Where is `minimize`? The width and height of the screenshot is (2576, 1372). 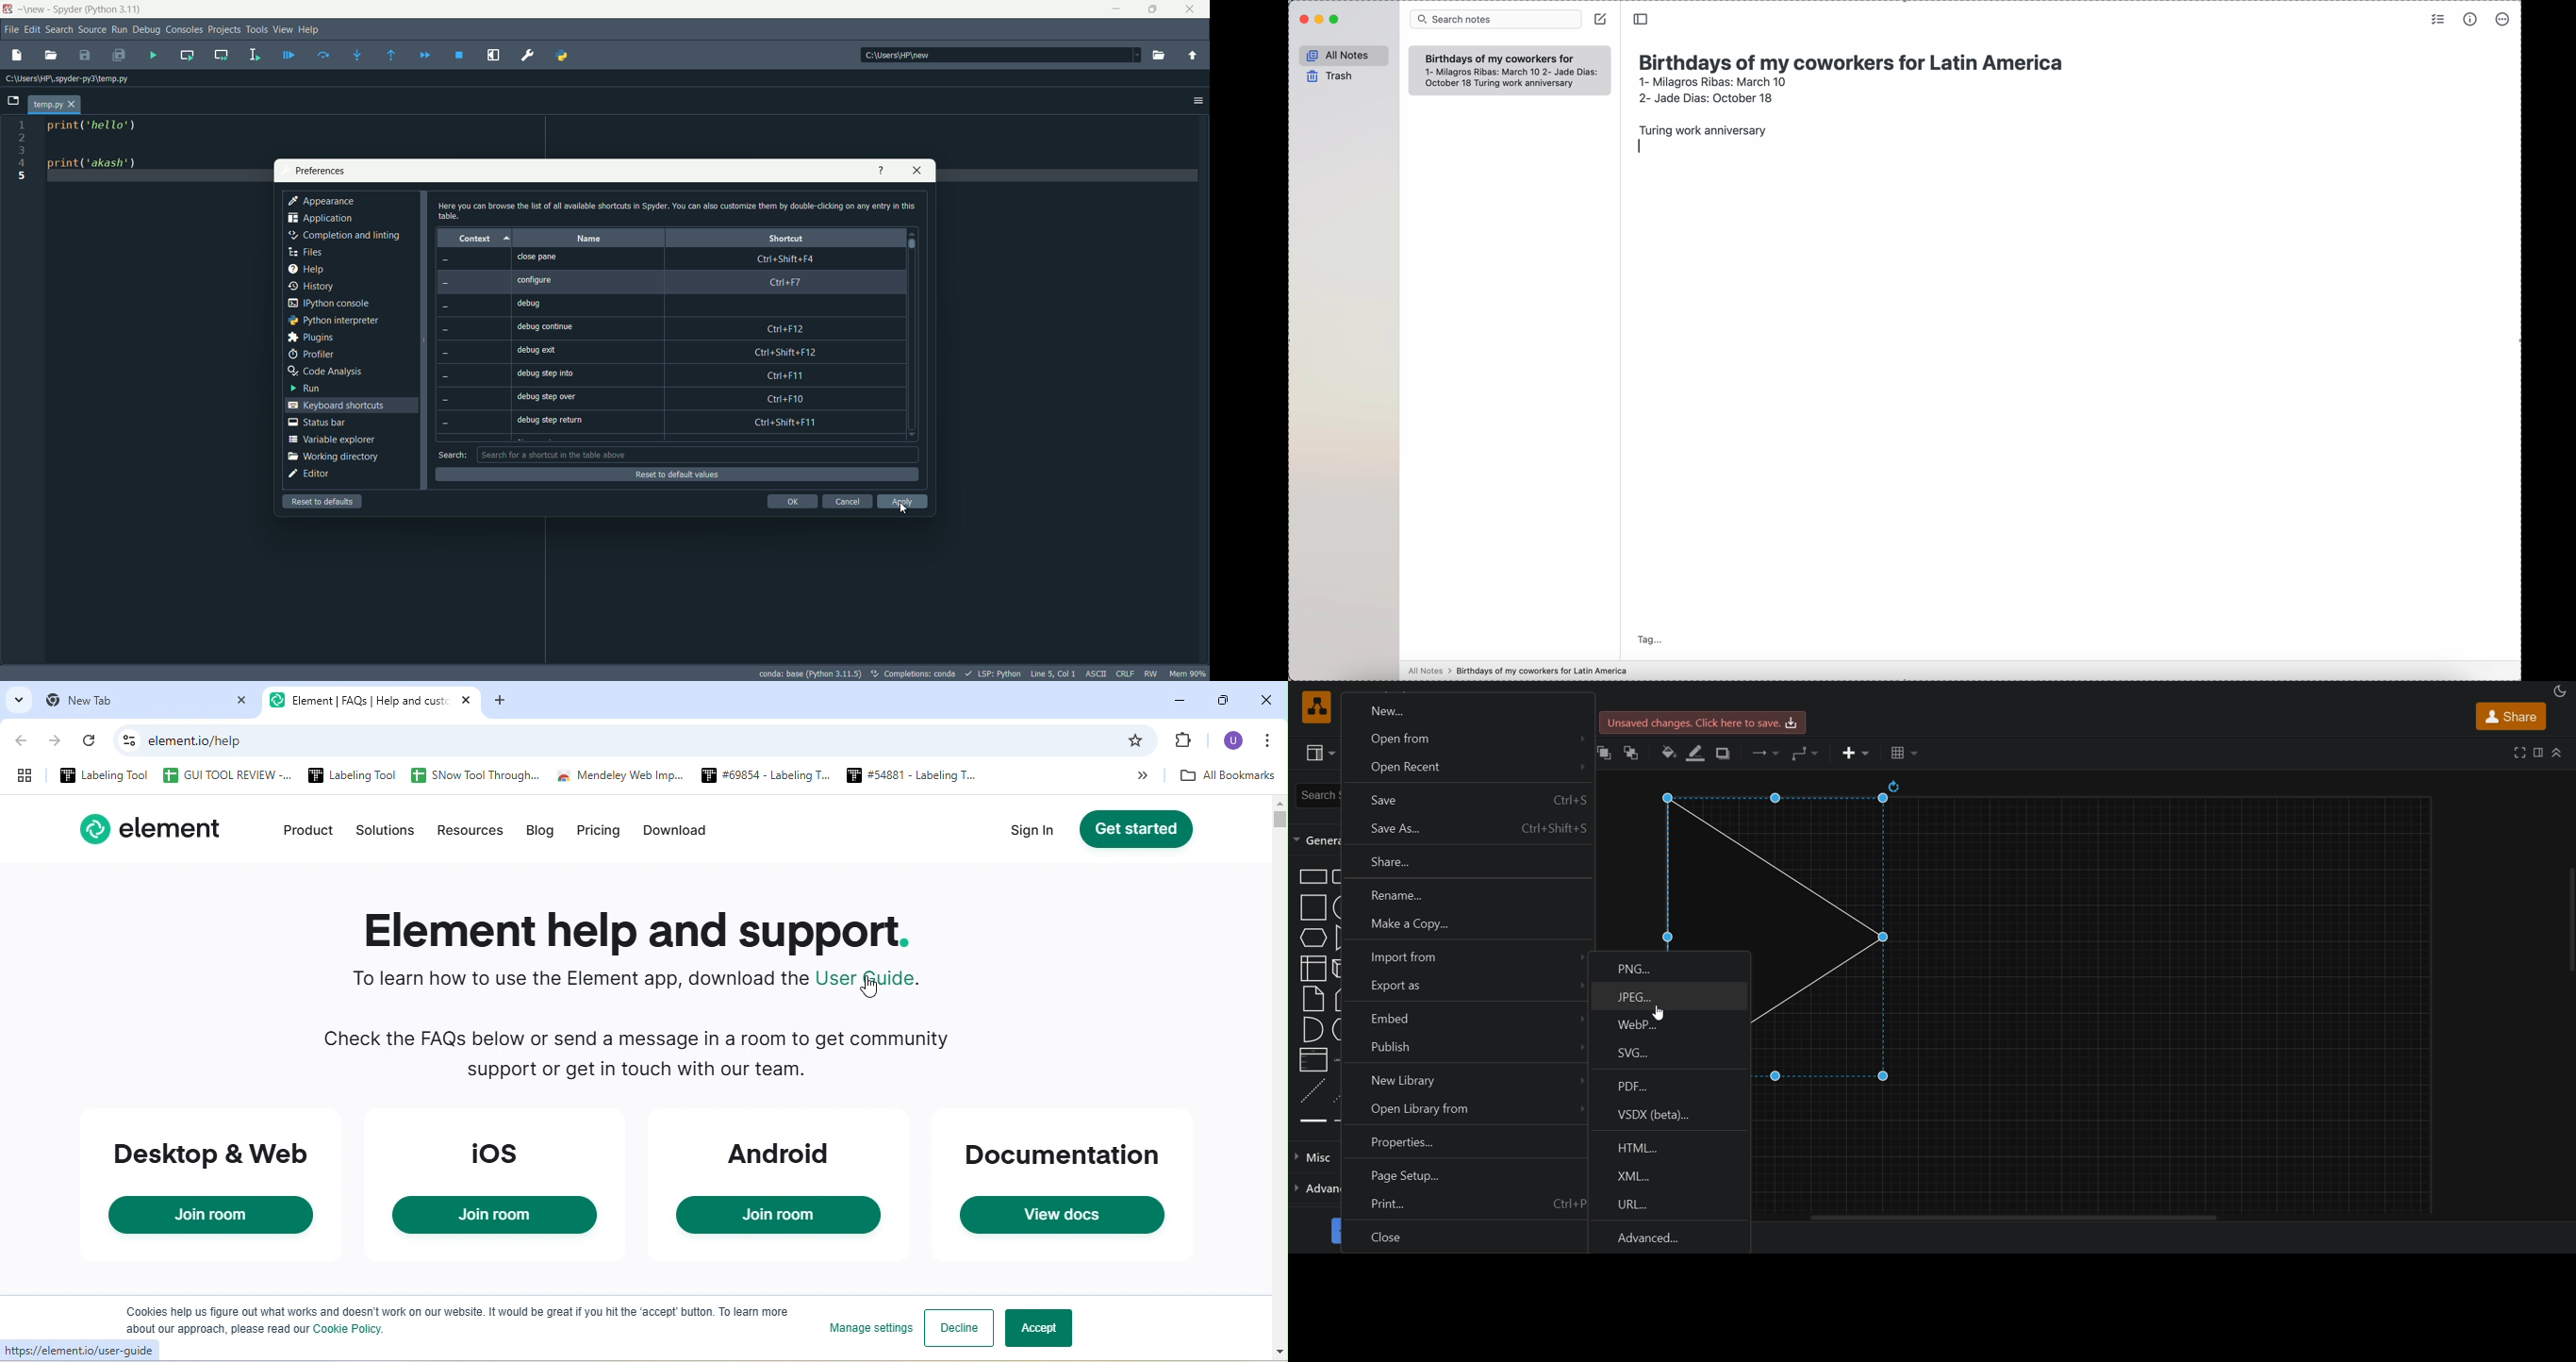 minimize is located at coordinates (1181, 696).